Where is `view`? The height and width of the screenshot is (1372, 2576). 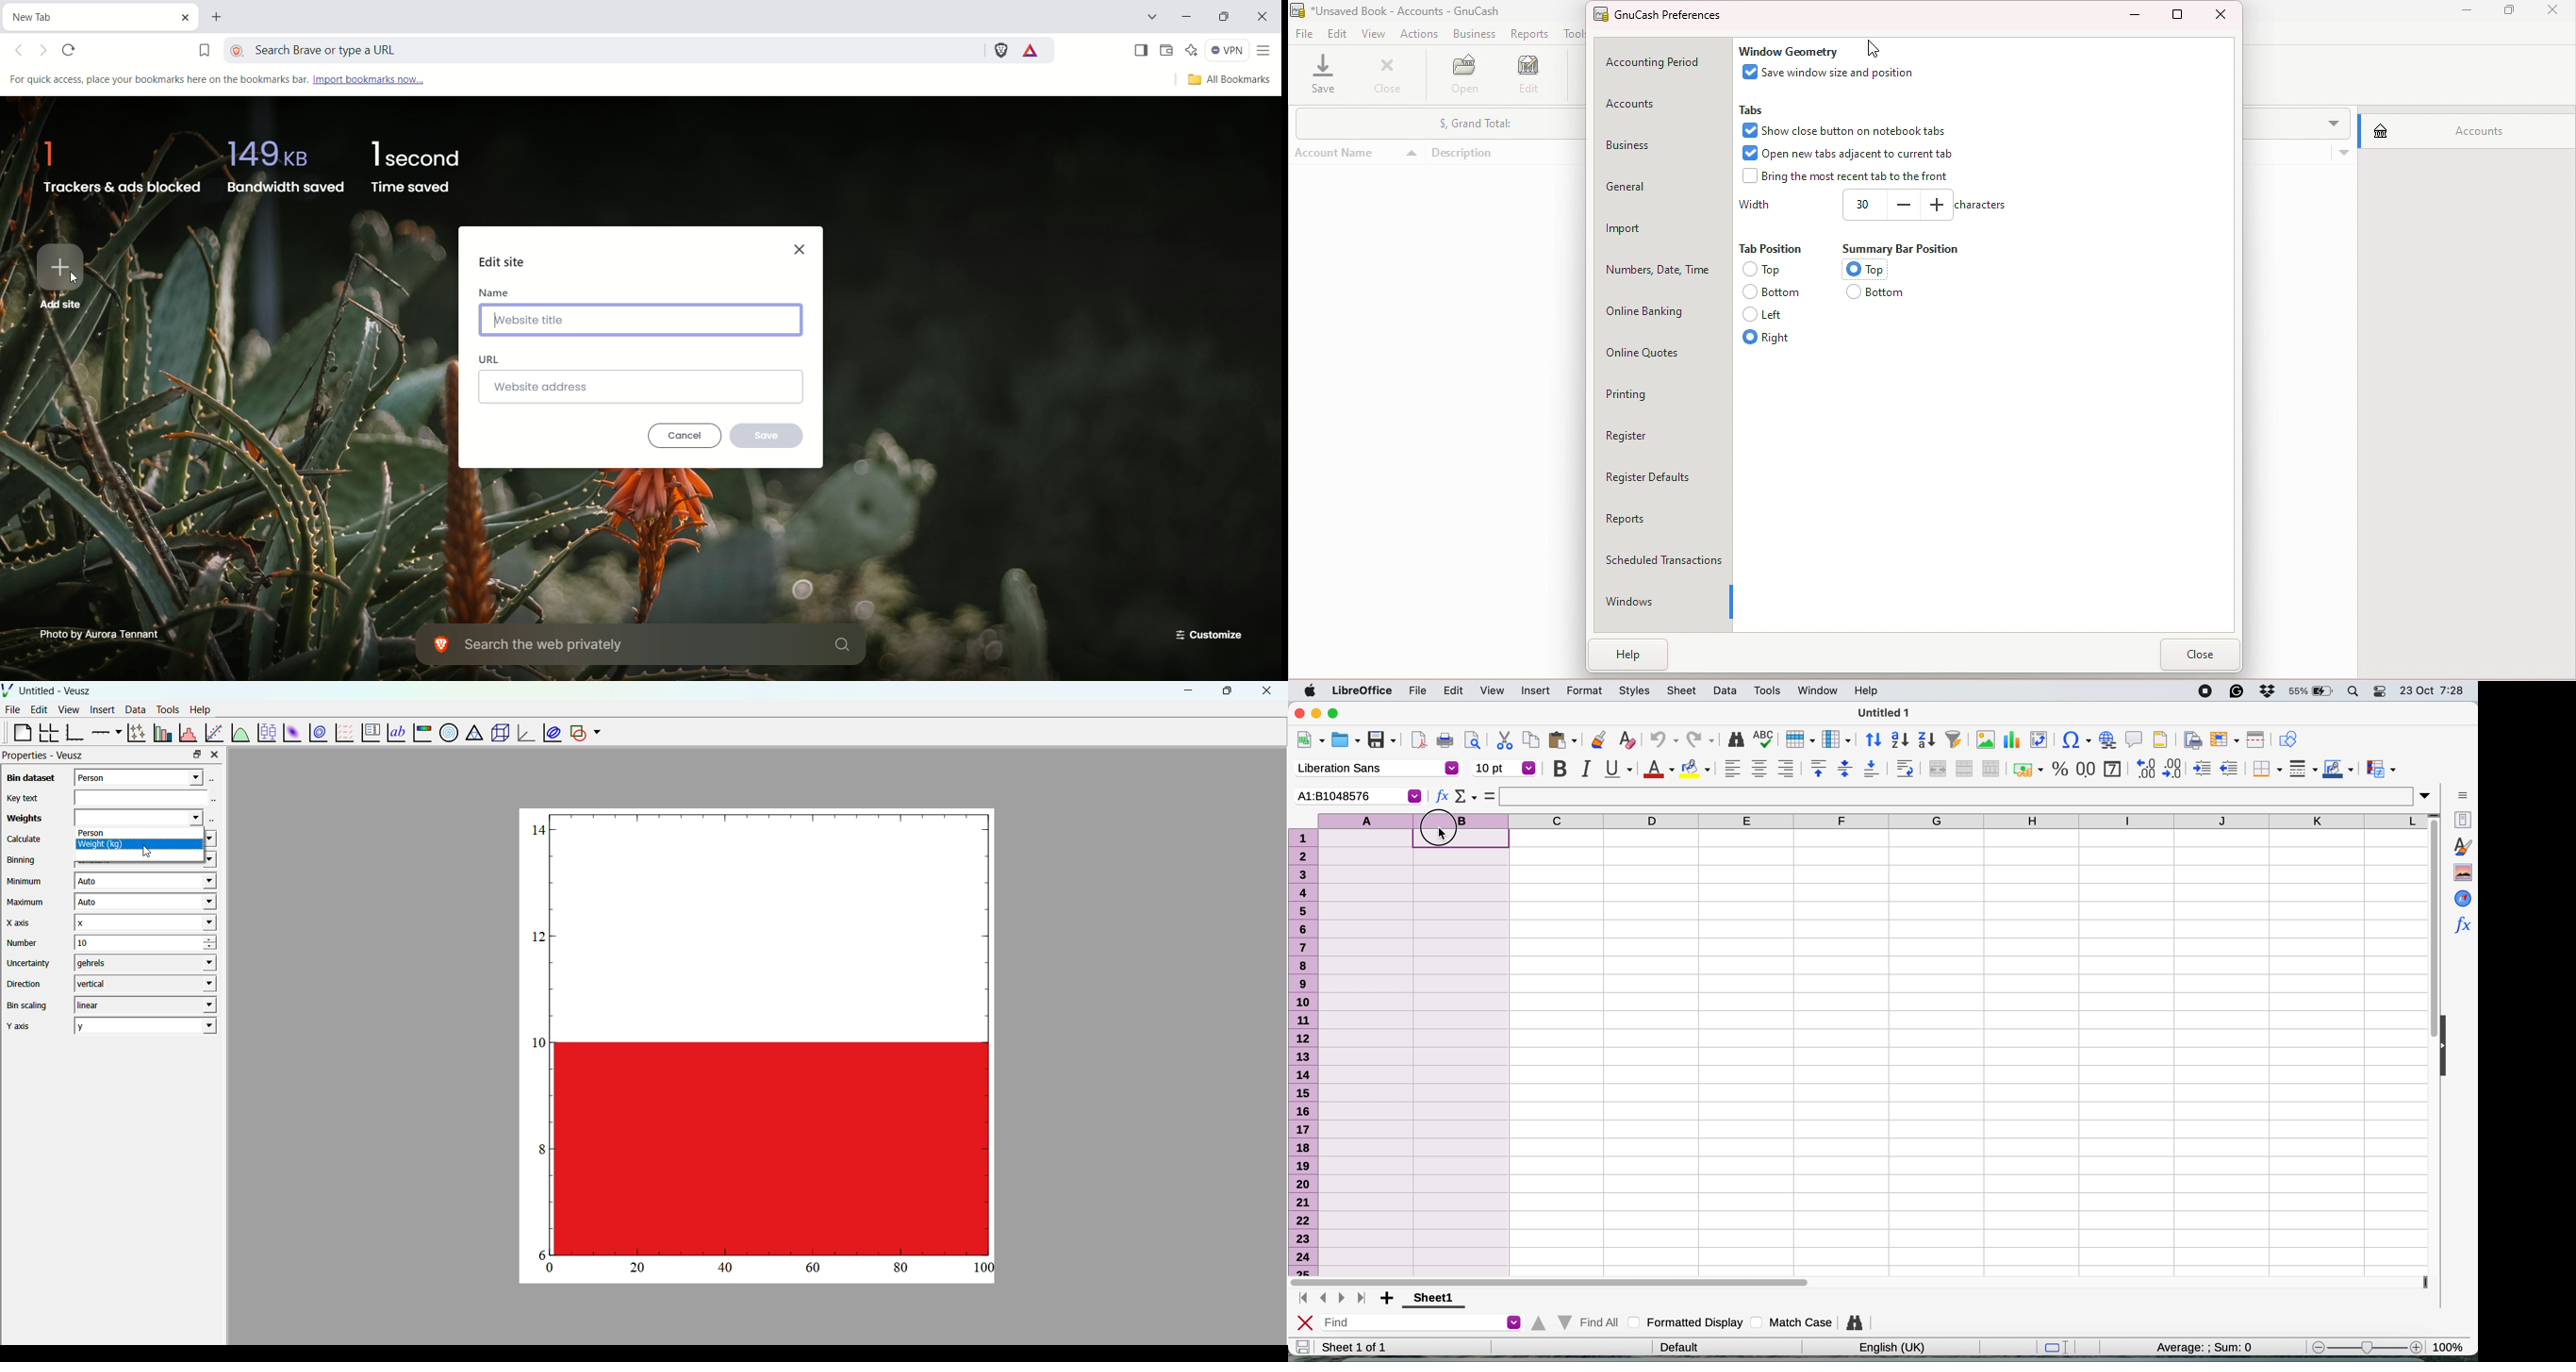
view is located at coordinates (1491, 692).